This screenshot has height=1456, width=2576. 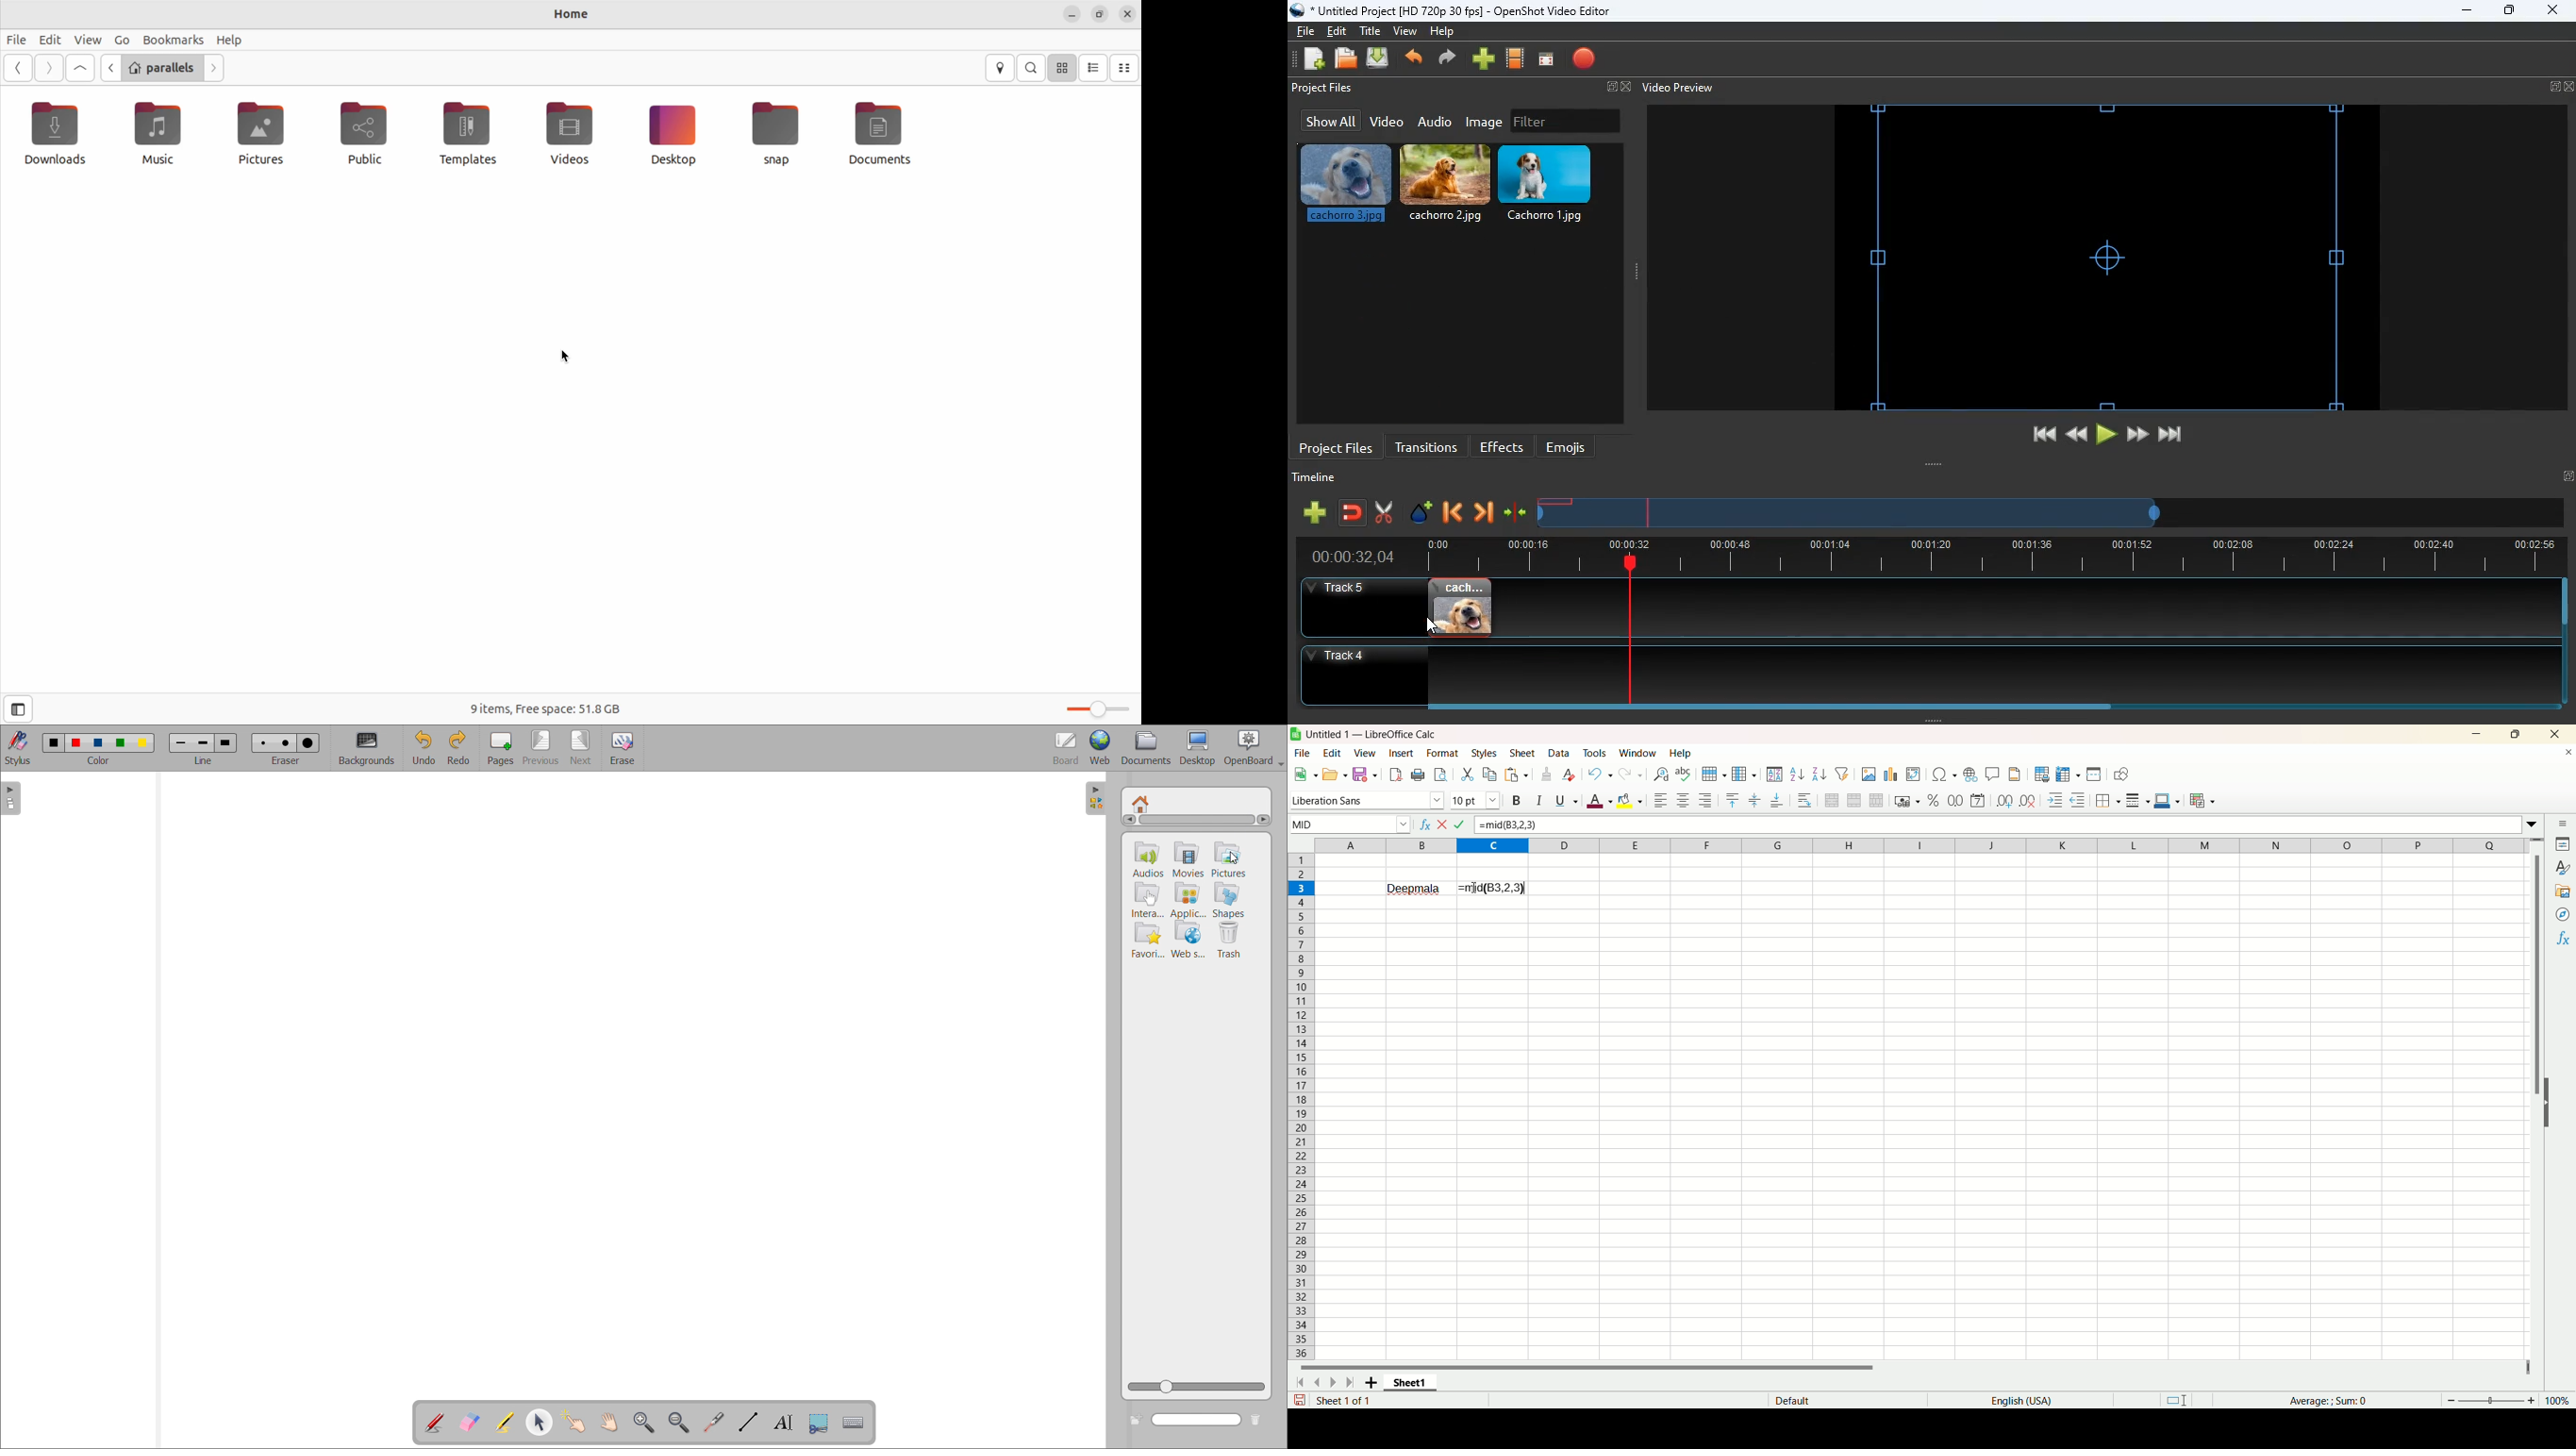 I want to click on file, so click(x=1305, y=29).